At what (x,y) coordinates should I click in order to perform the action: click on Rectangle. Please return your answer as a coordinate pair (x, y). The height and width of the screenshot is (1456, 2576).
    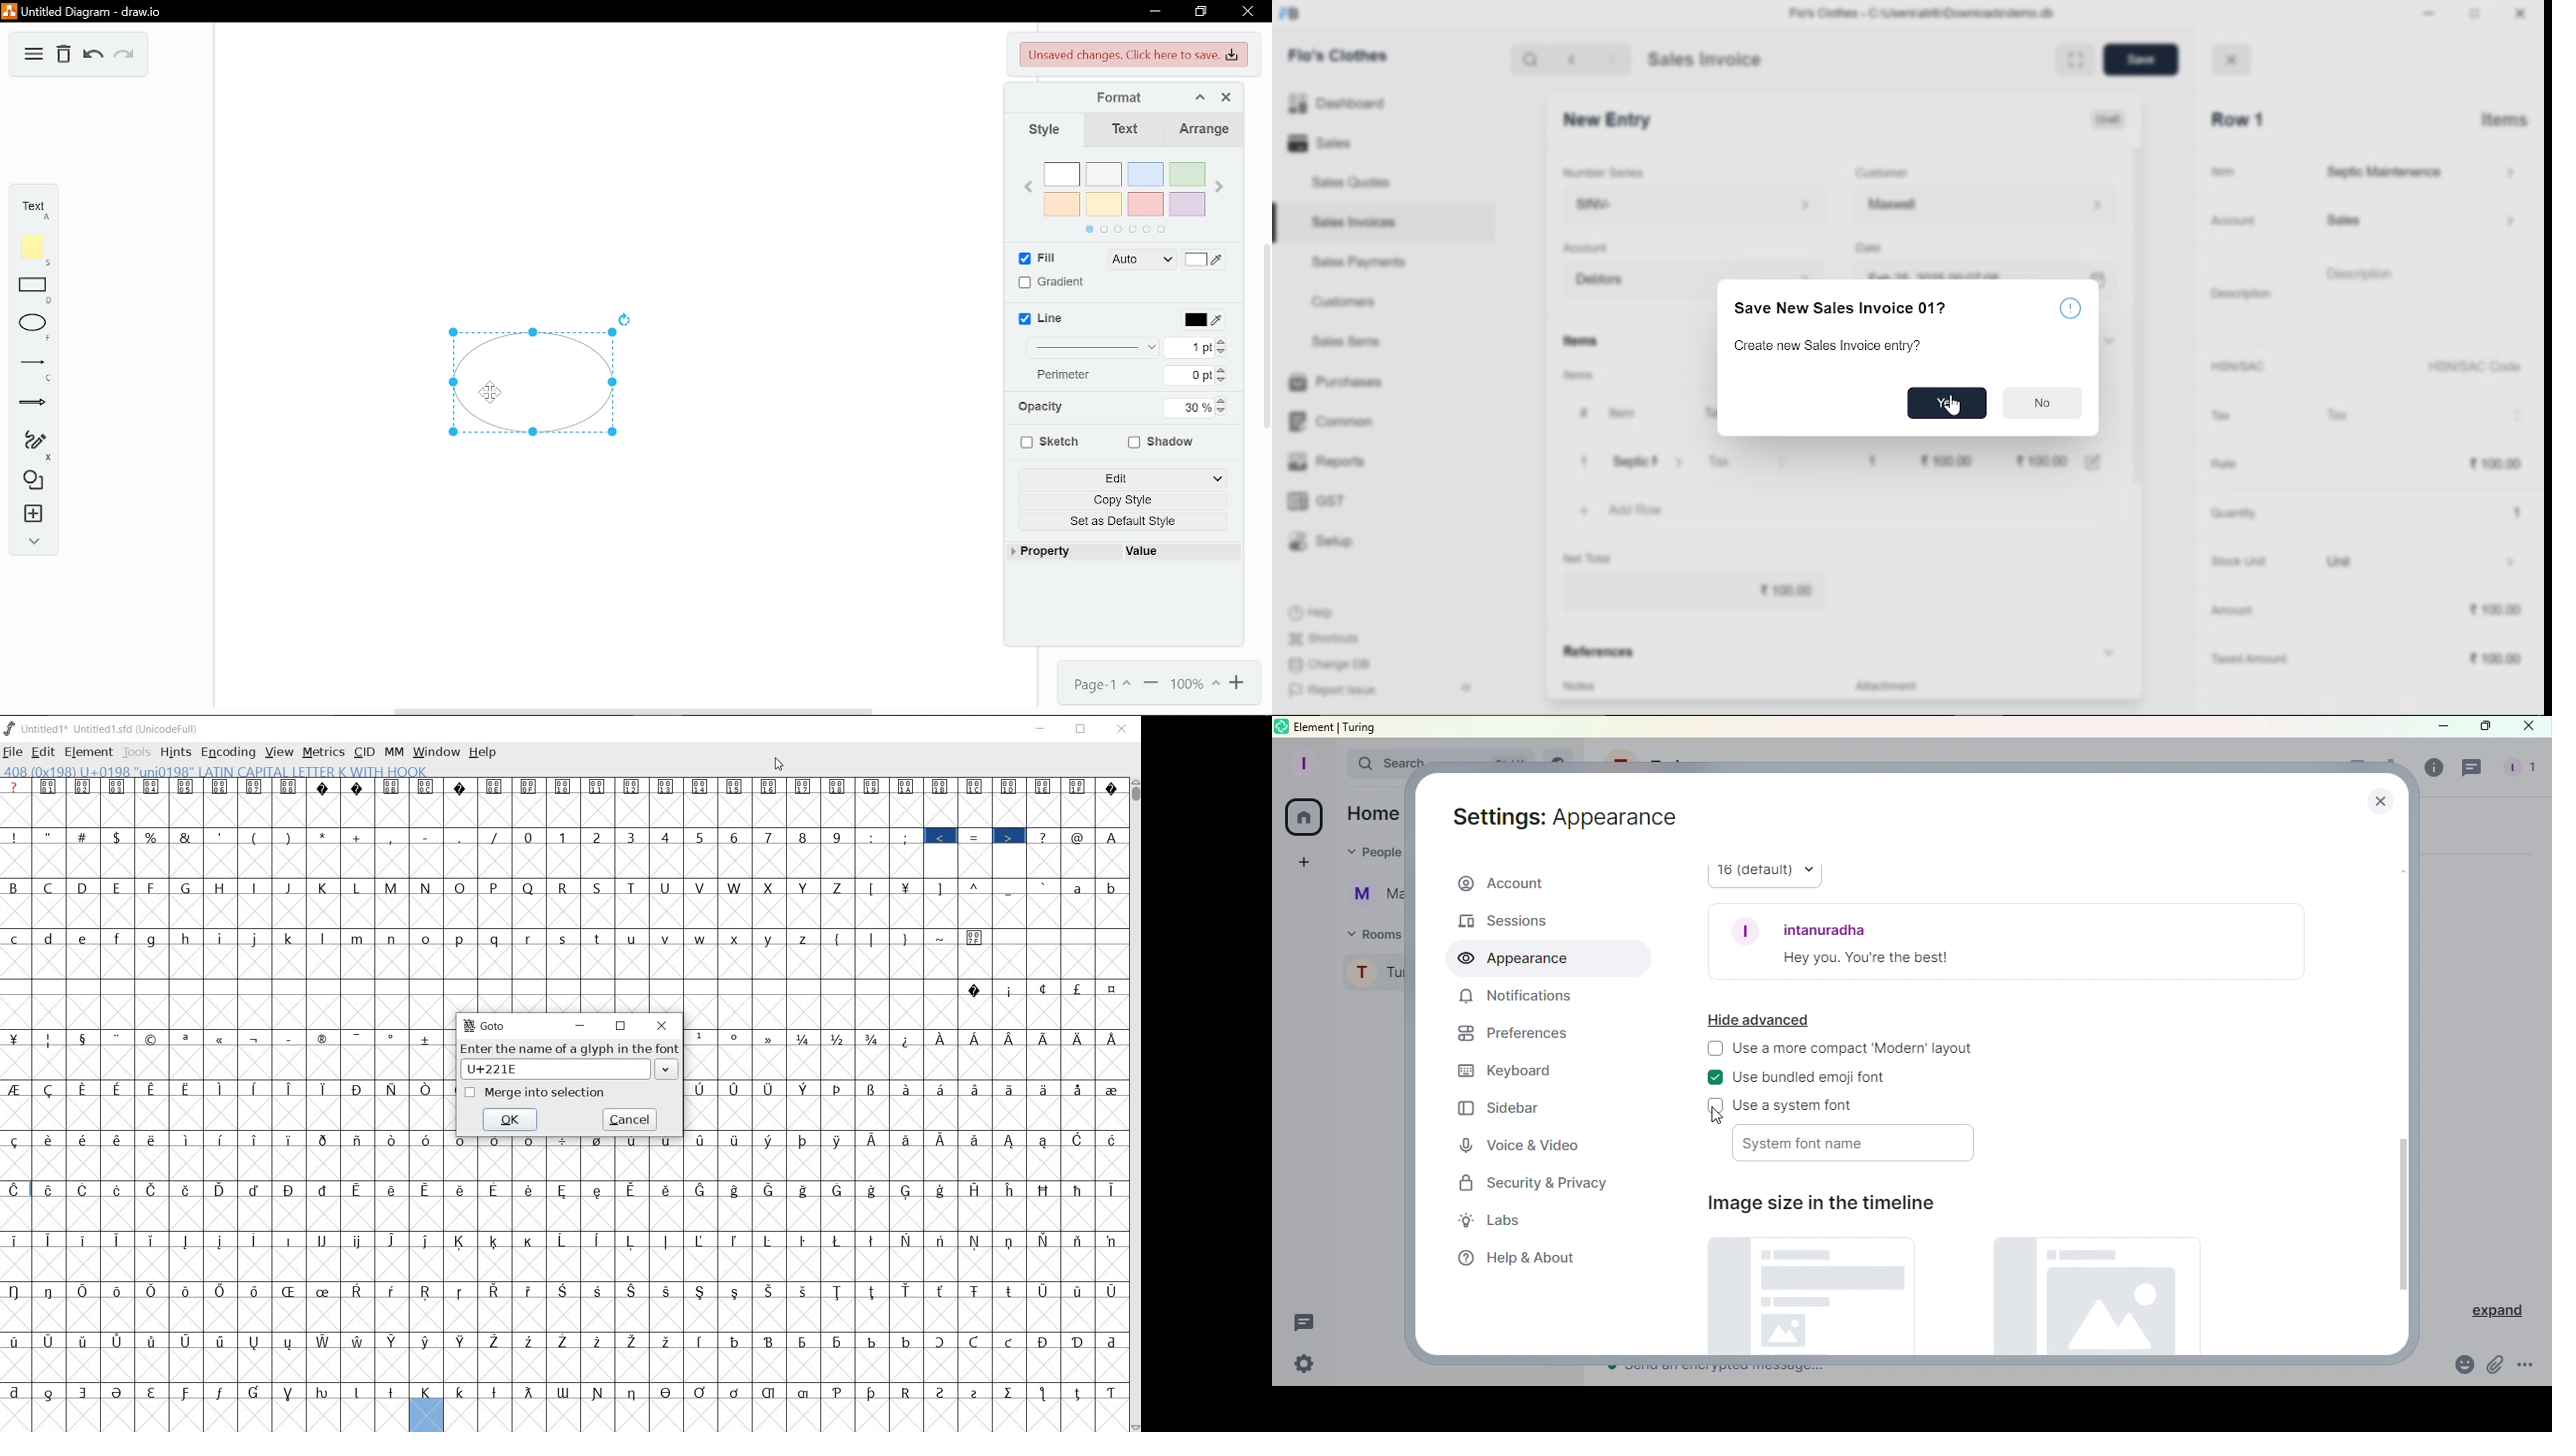
    Looking at the image, I should click on (34, 286).